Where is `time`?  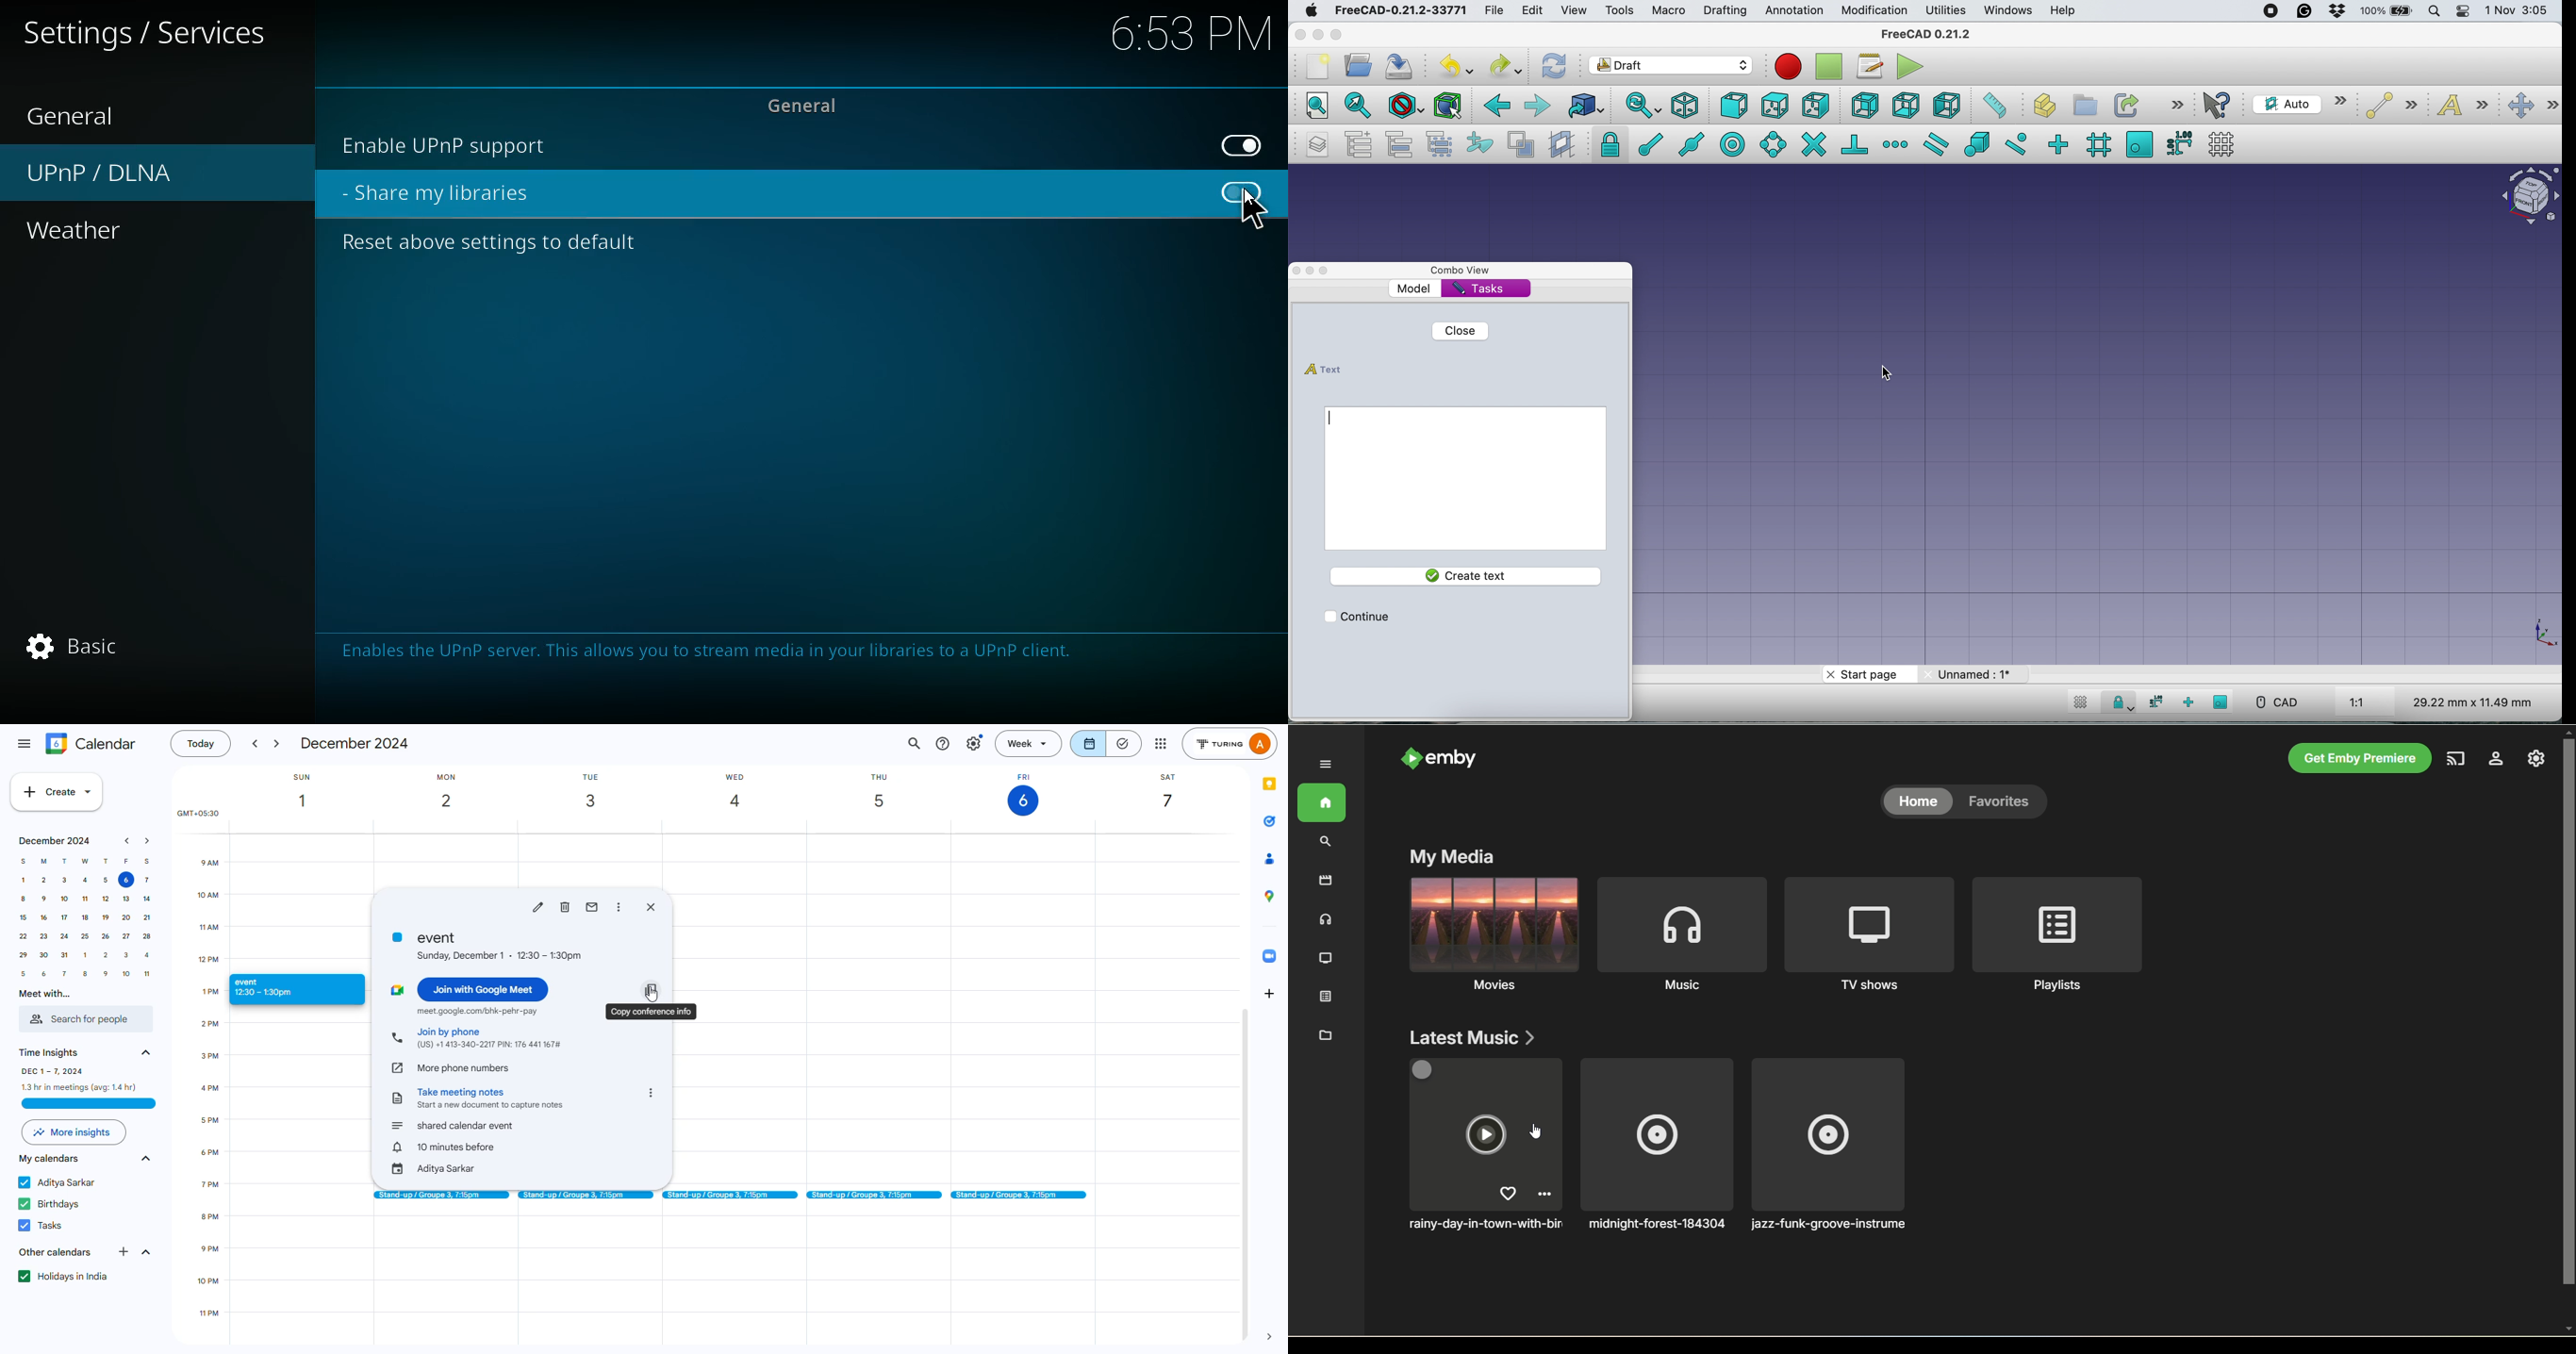
time is located at coordinates (51, 1052).